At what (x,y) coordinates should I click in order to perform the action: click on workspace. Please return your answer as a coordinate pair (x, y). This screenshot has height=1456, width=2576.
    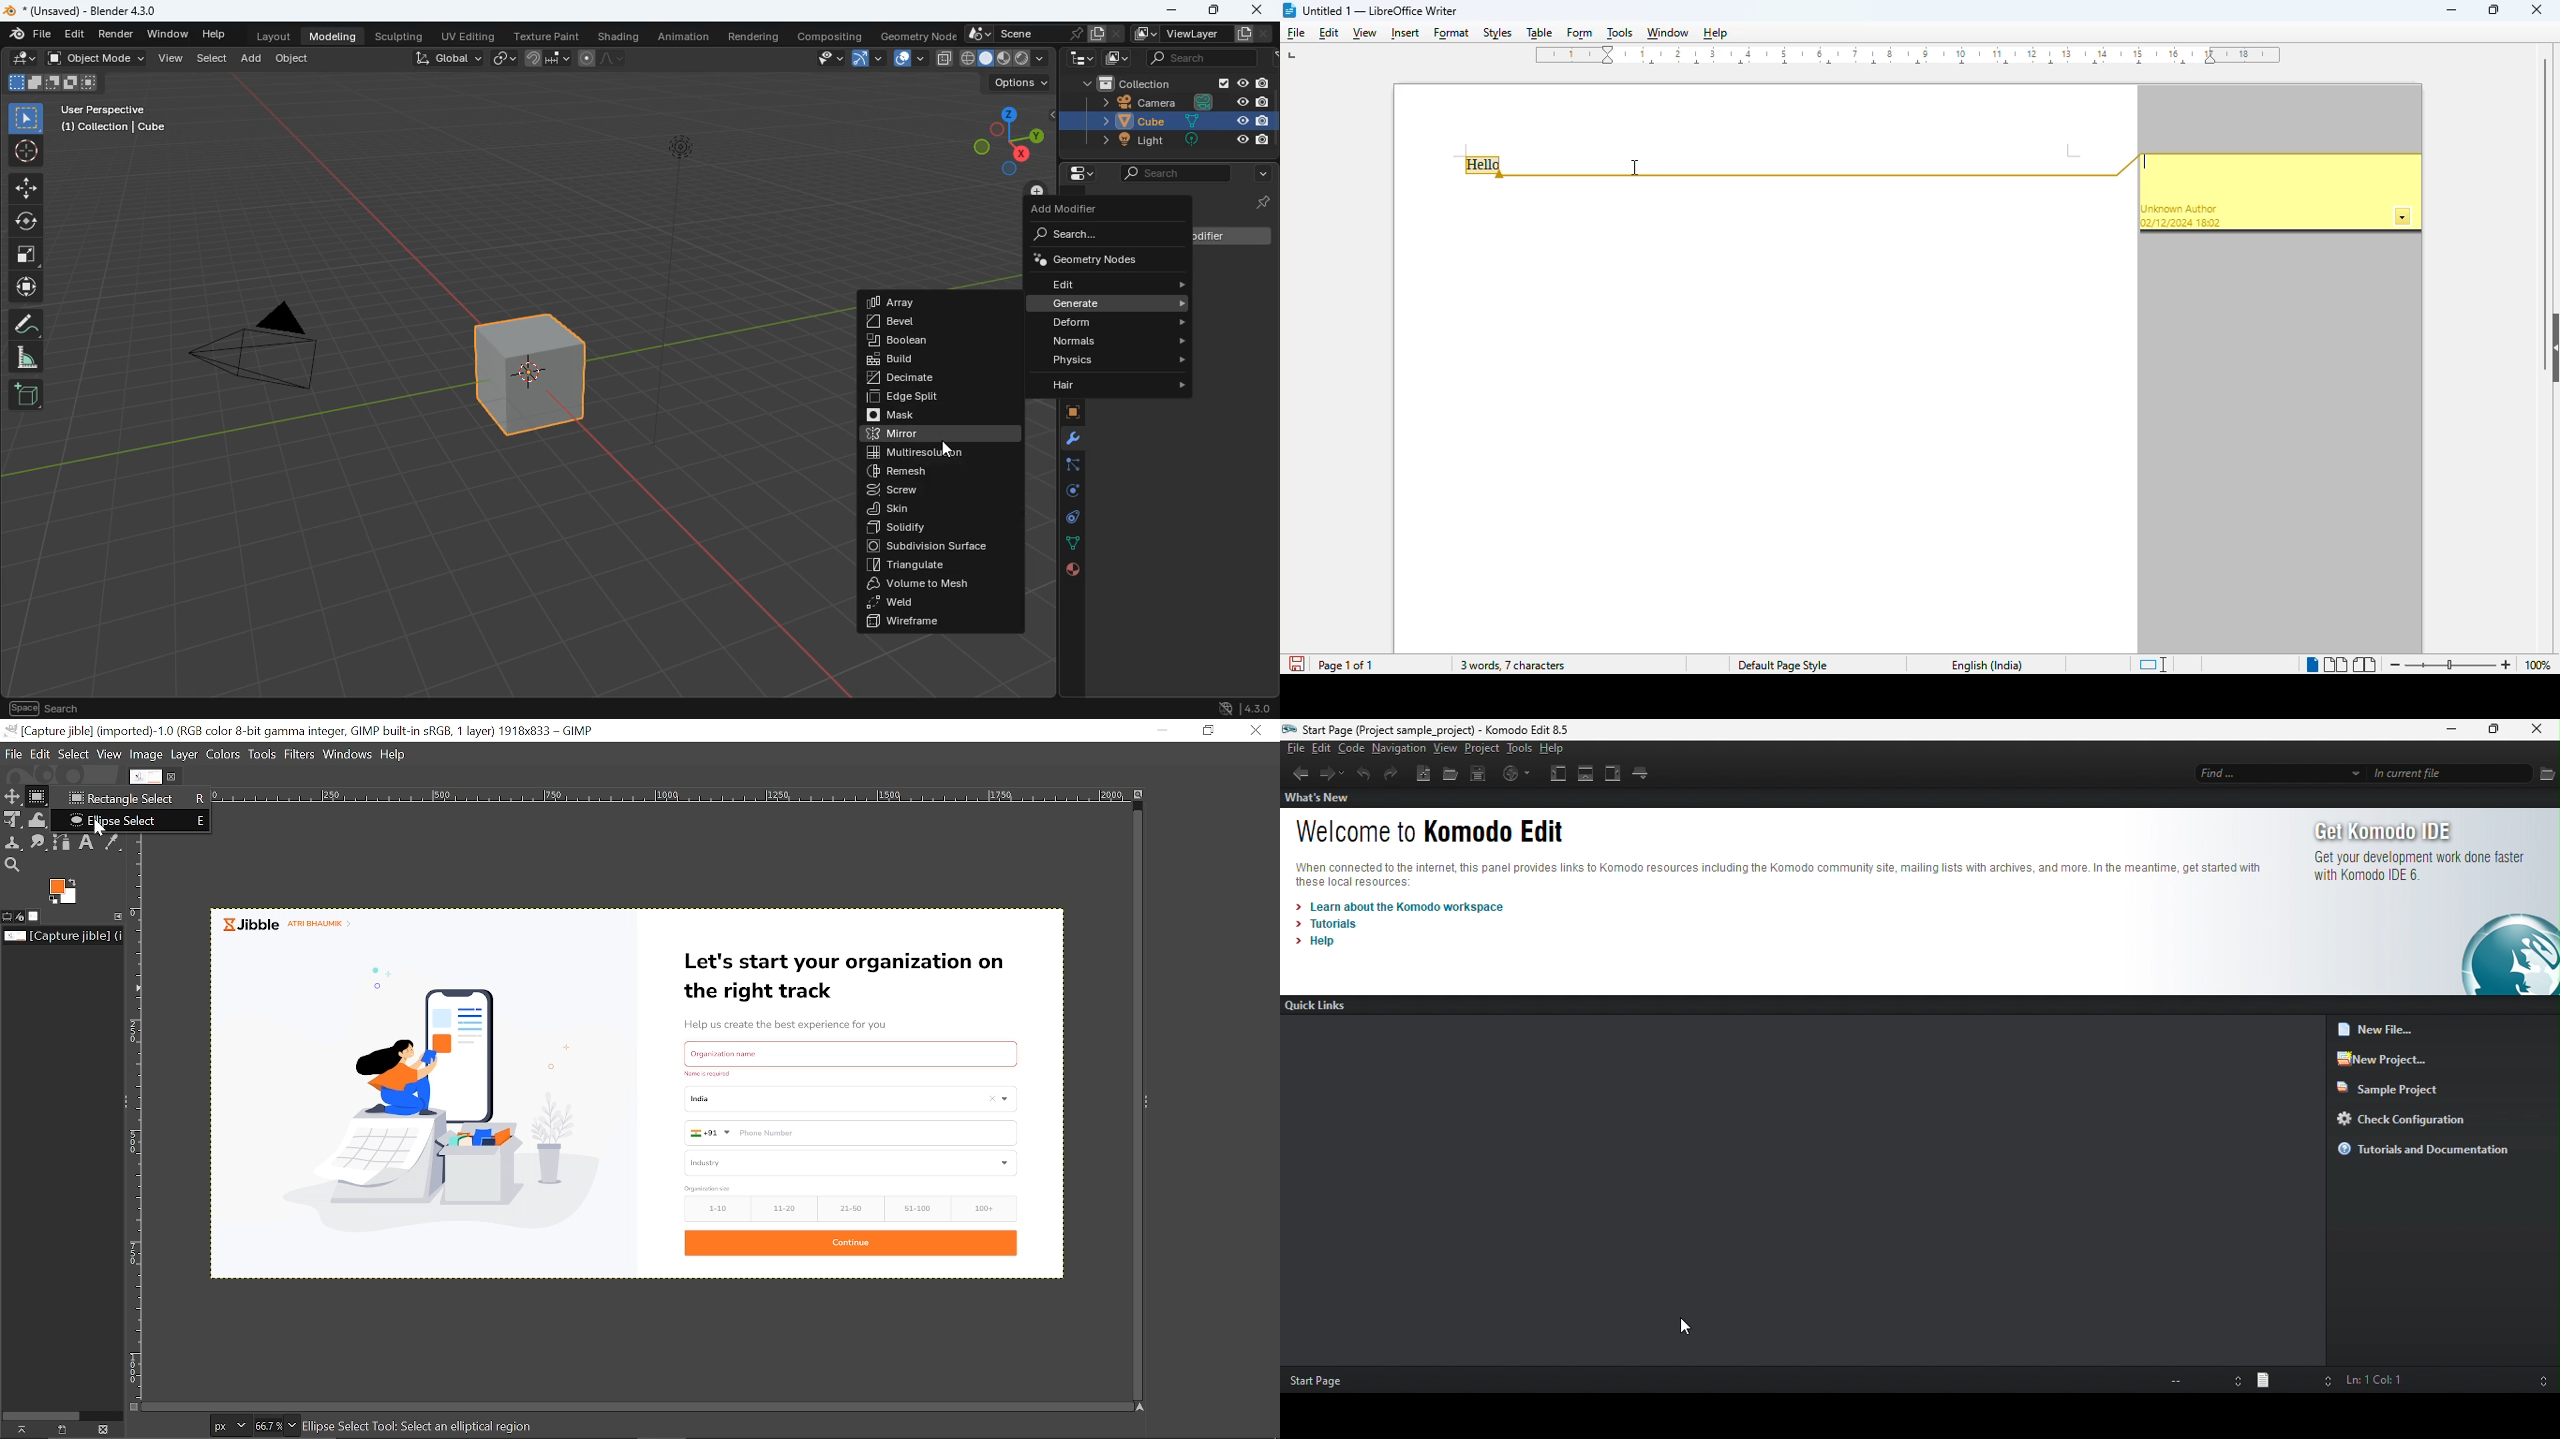
    Looking at the image, I should click on (1764, 417).